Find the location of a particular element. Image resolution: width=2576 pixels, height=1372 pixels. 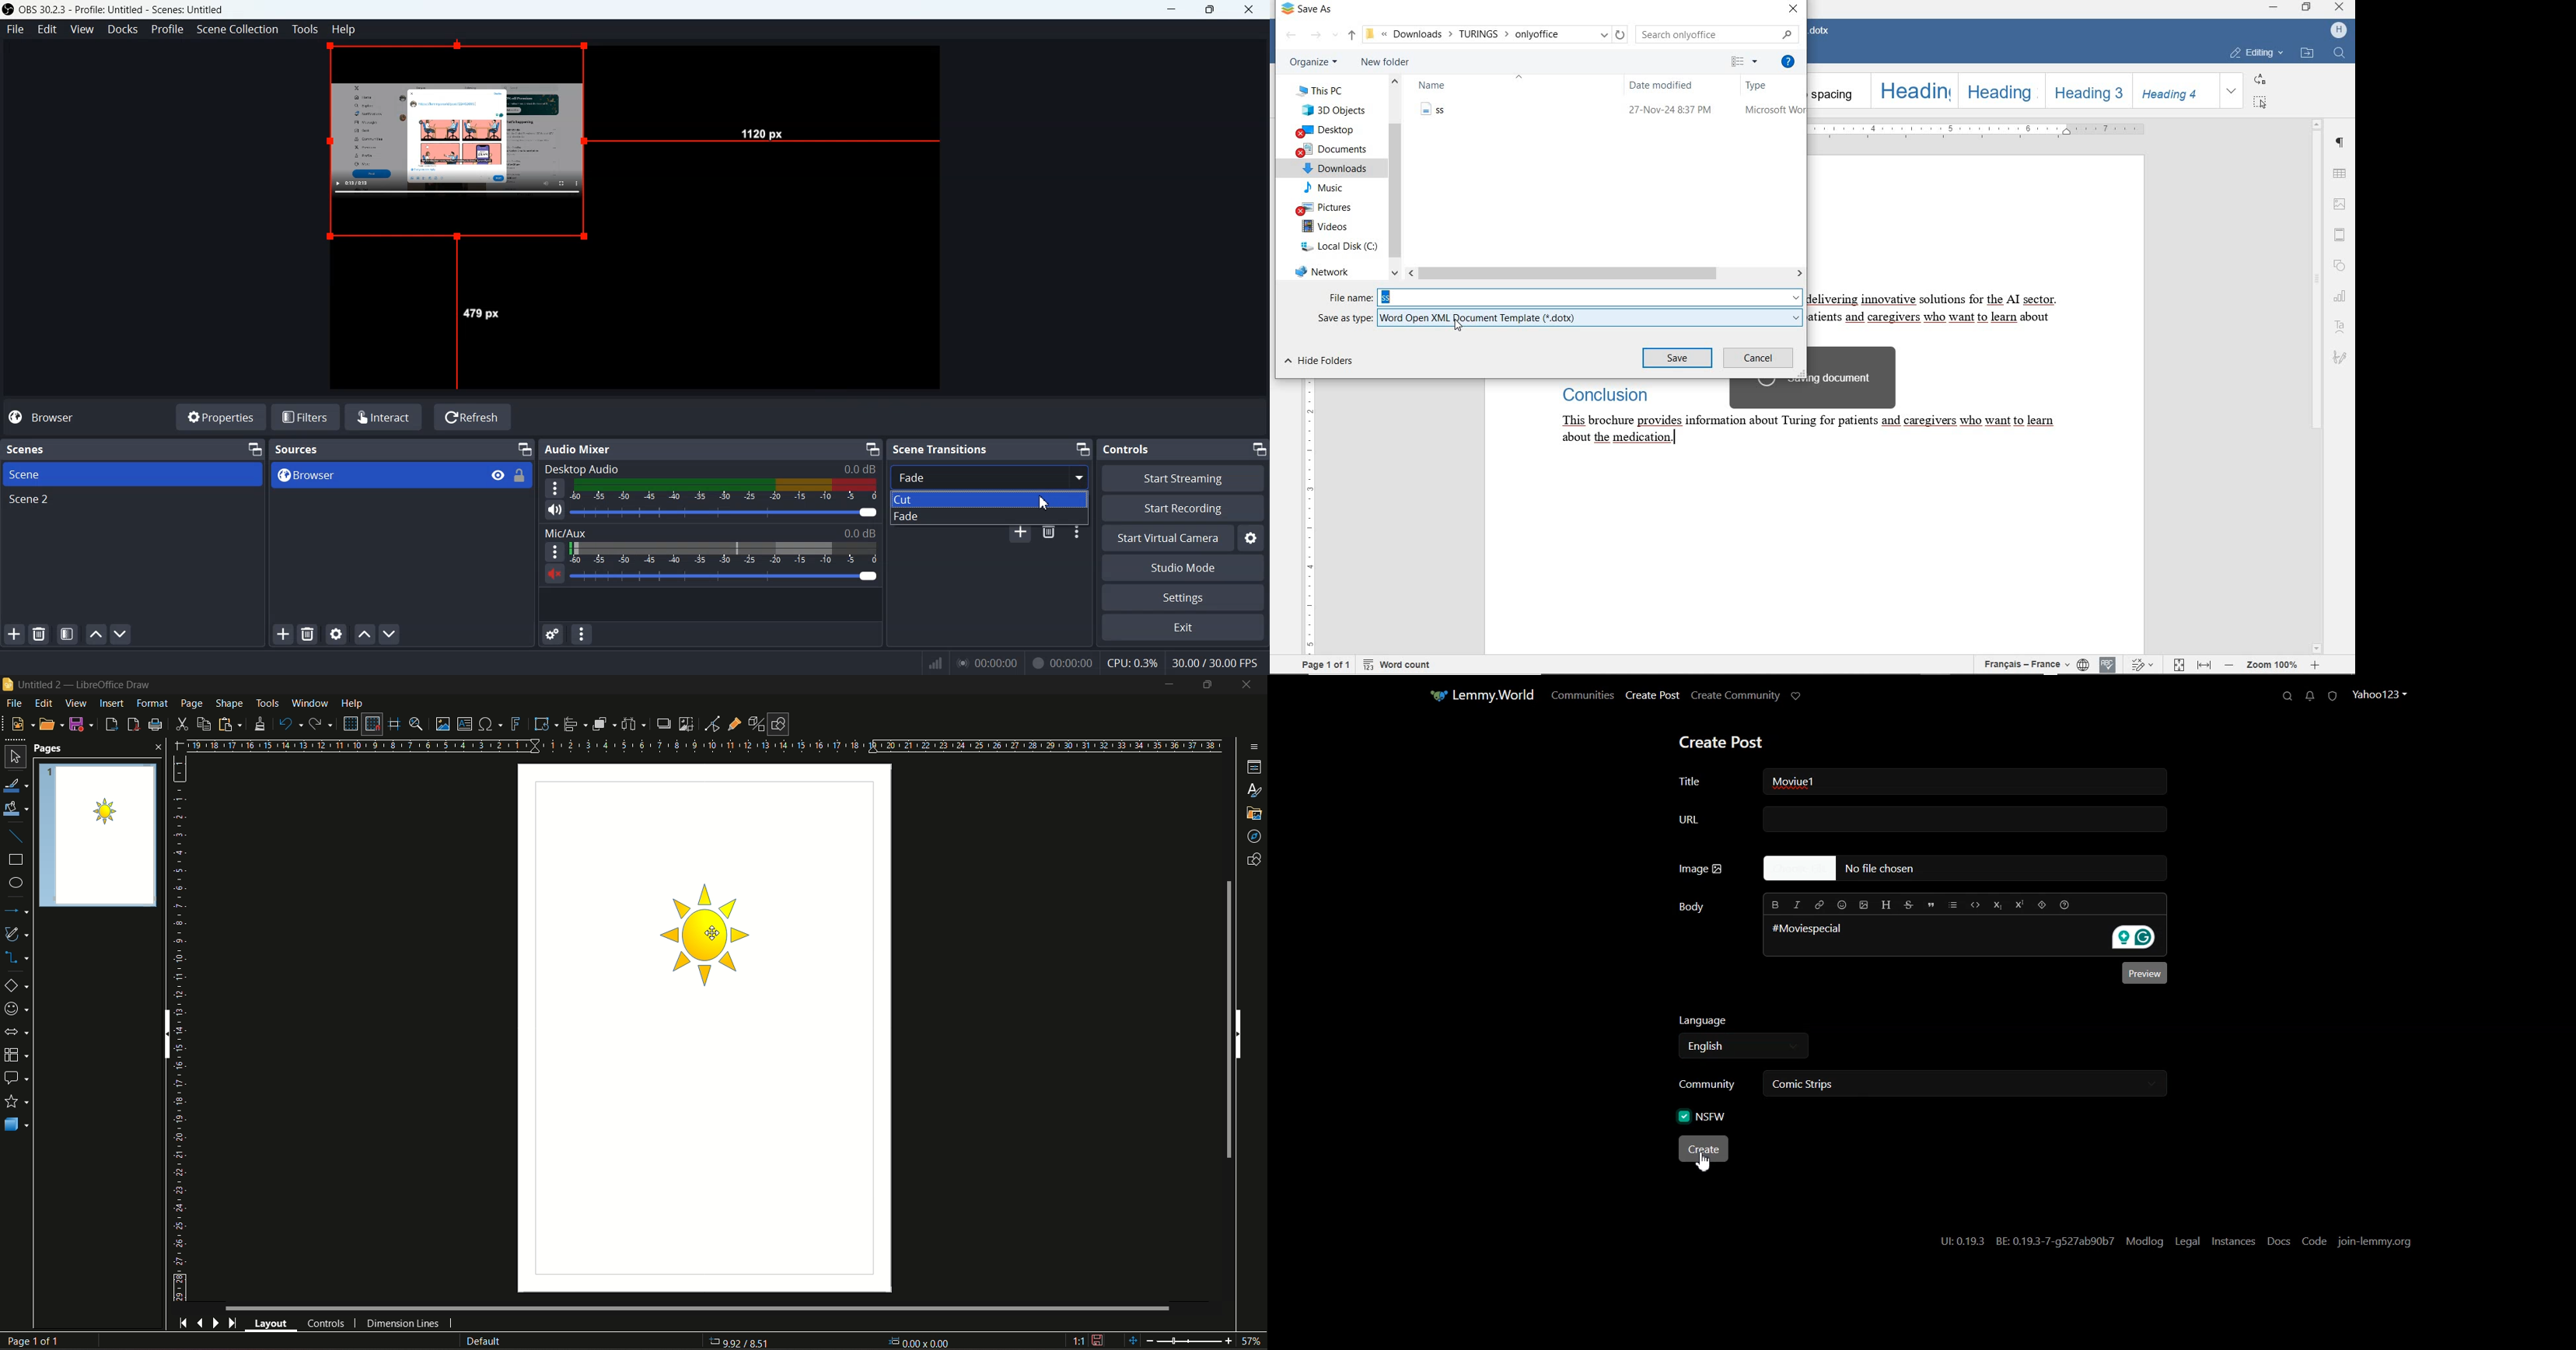

SCROLLBAR is located at coordinates (2317, 387).